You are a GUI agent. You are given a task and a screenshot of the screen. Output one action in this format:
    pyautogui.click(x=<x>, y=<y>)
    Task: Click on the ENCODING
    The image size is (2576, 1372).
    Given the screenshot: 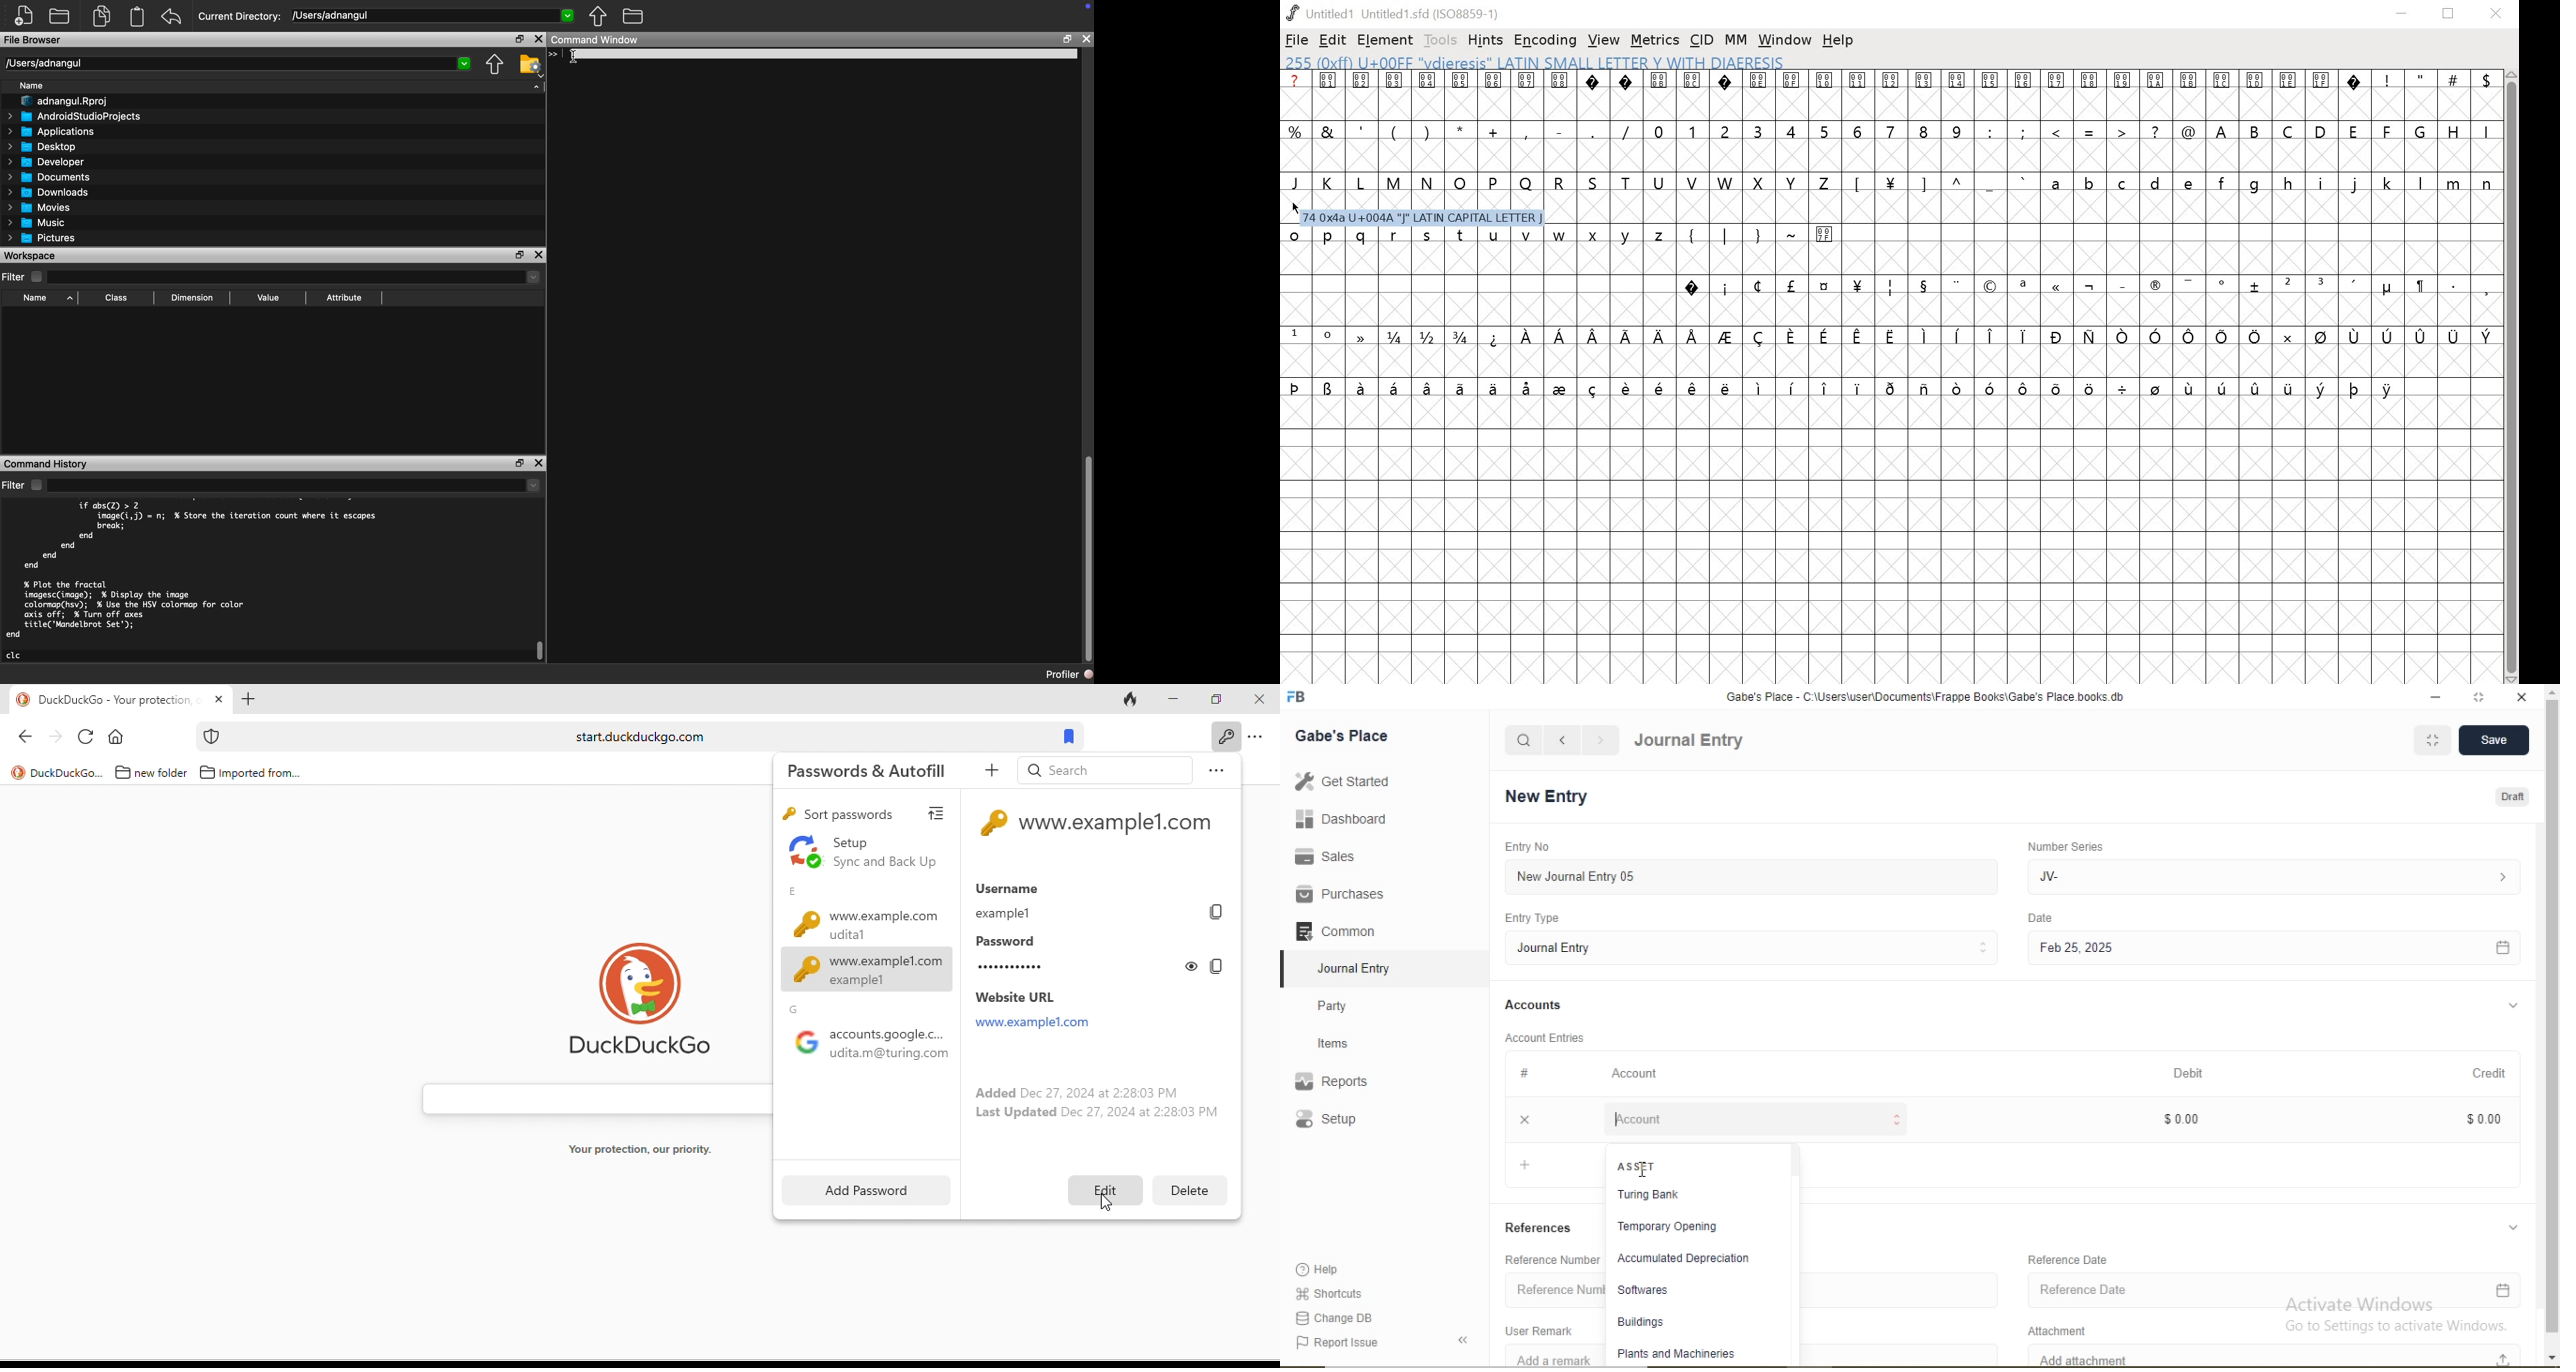 What is the action you would take?
    pyautogui.click(x=1546, y=41)
    